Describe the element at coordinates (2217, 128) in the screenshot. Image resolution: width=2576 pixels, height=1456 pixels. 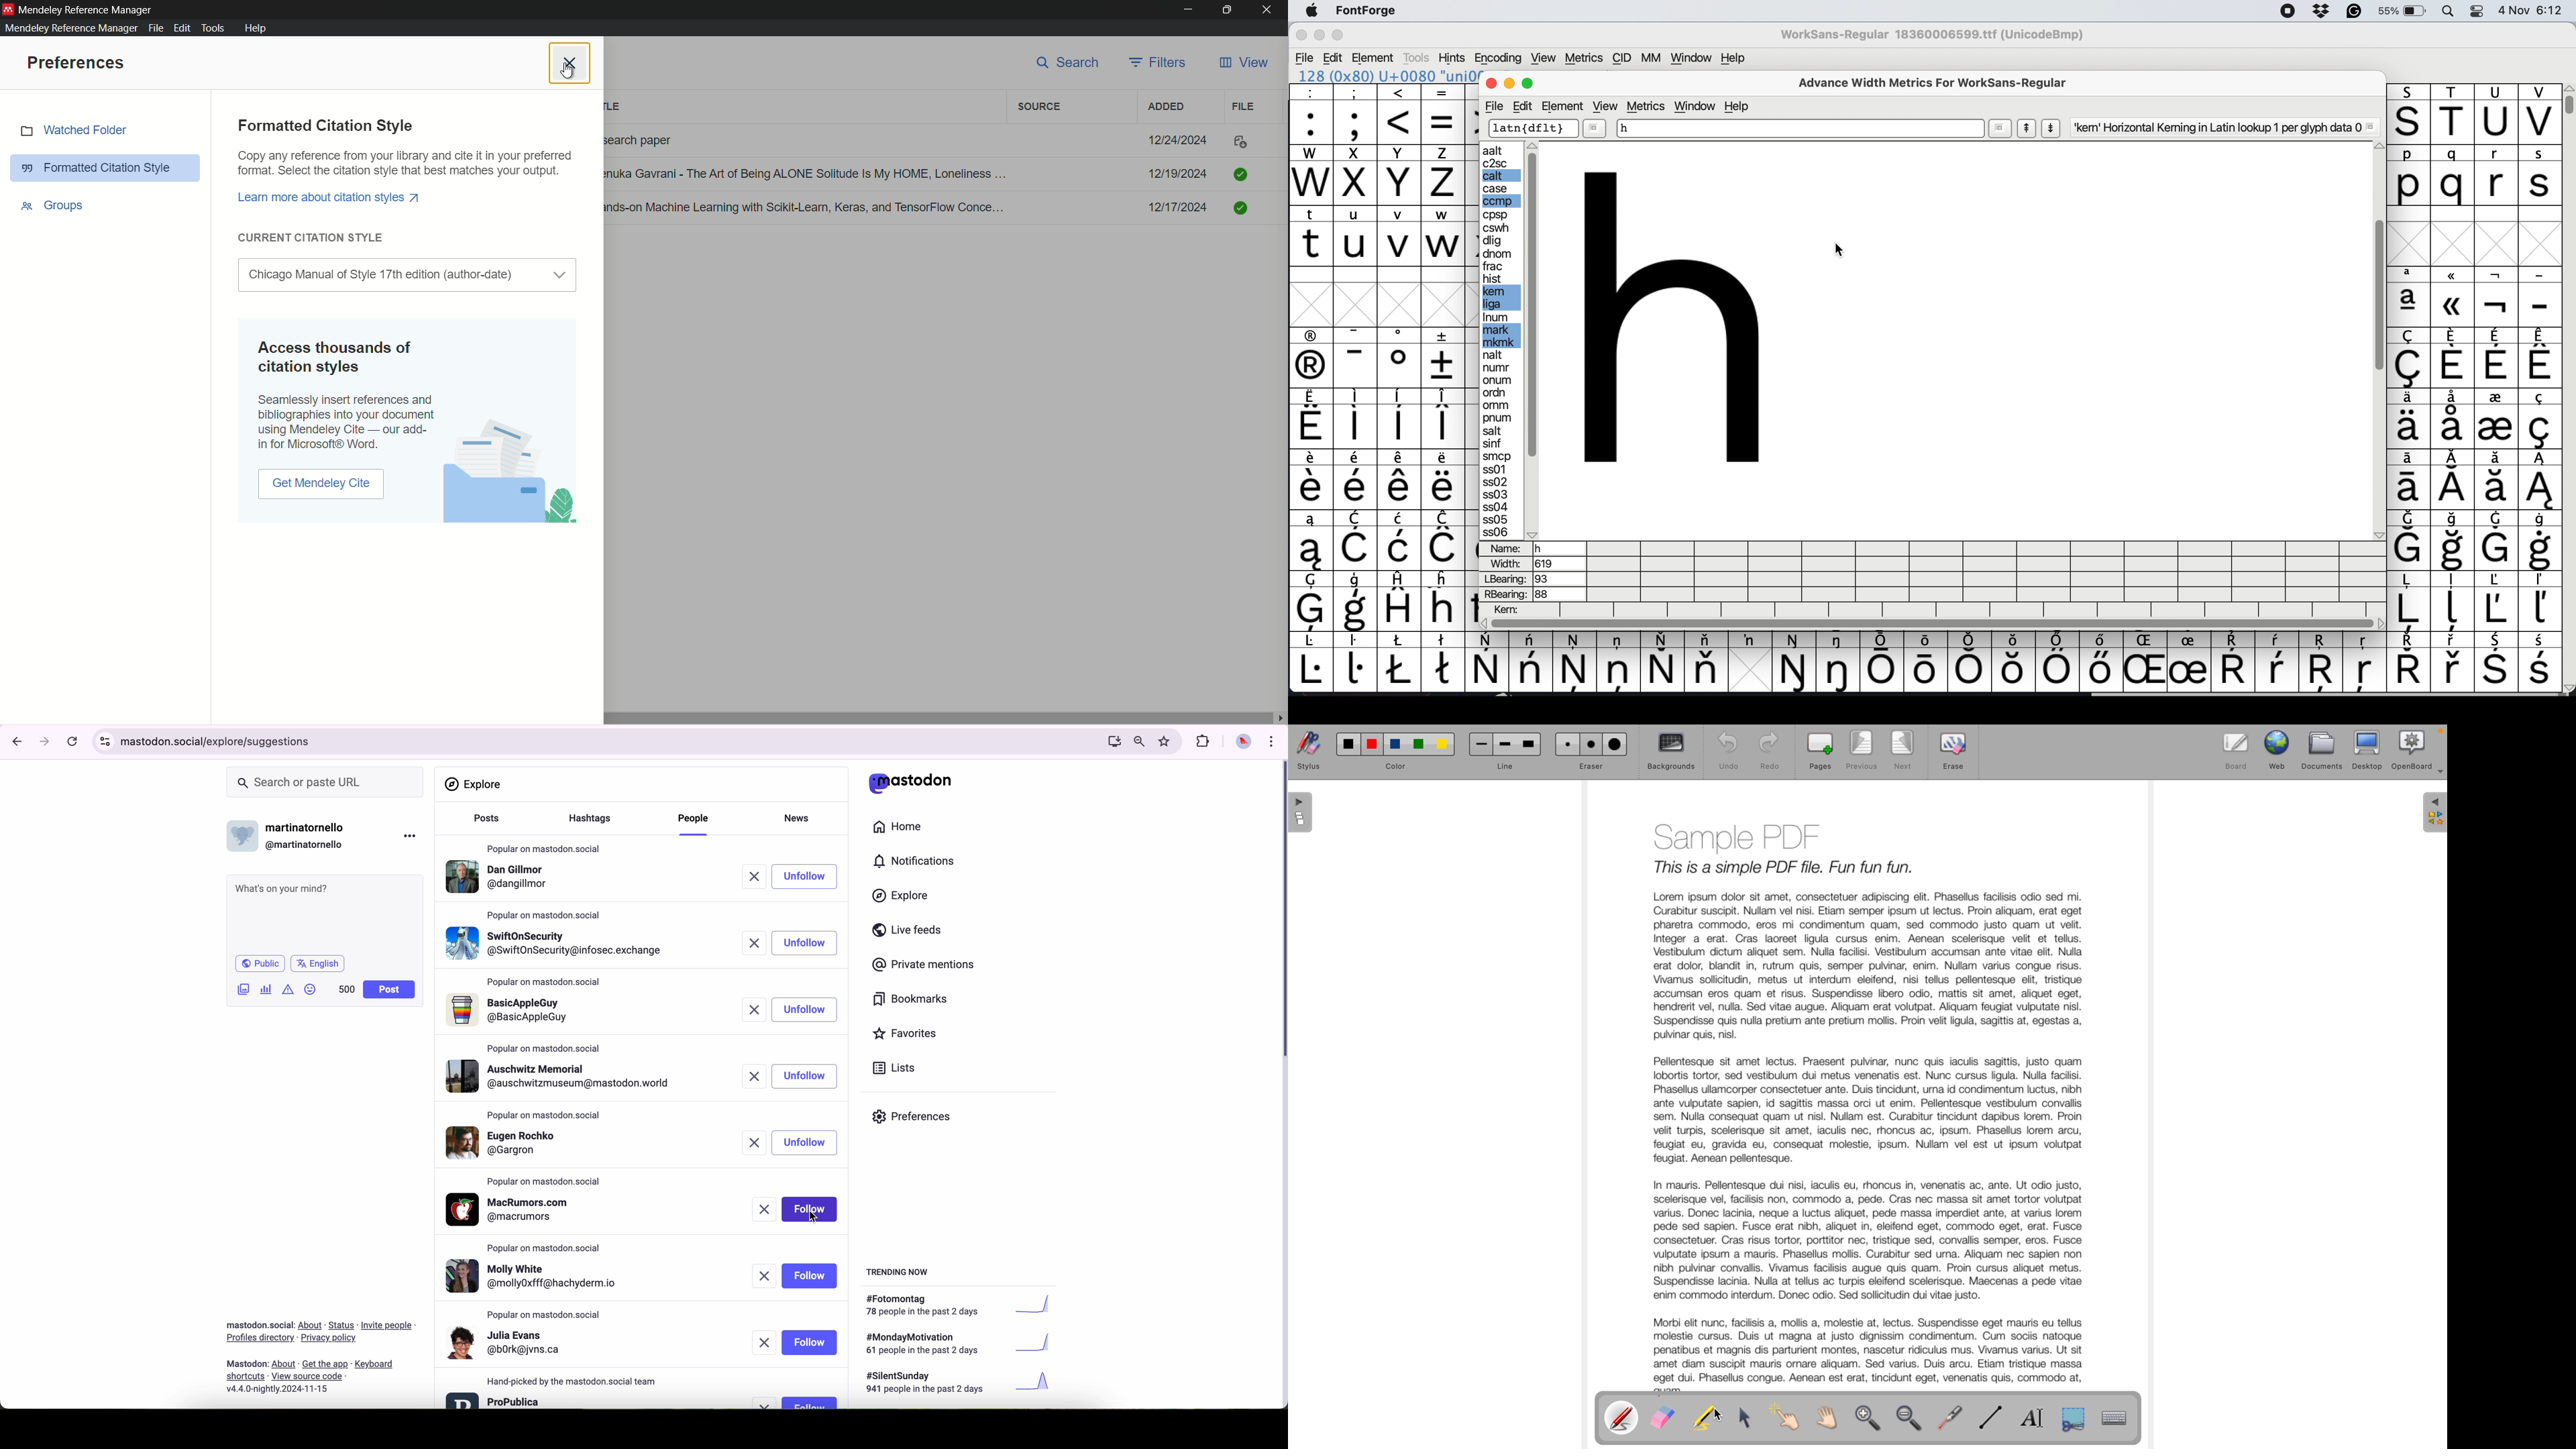
I see `'kem' Horizontal Keming in Latin lookup 1 per glyph data 0` at that location.